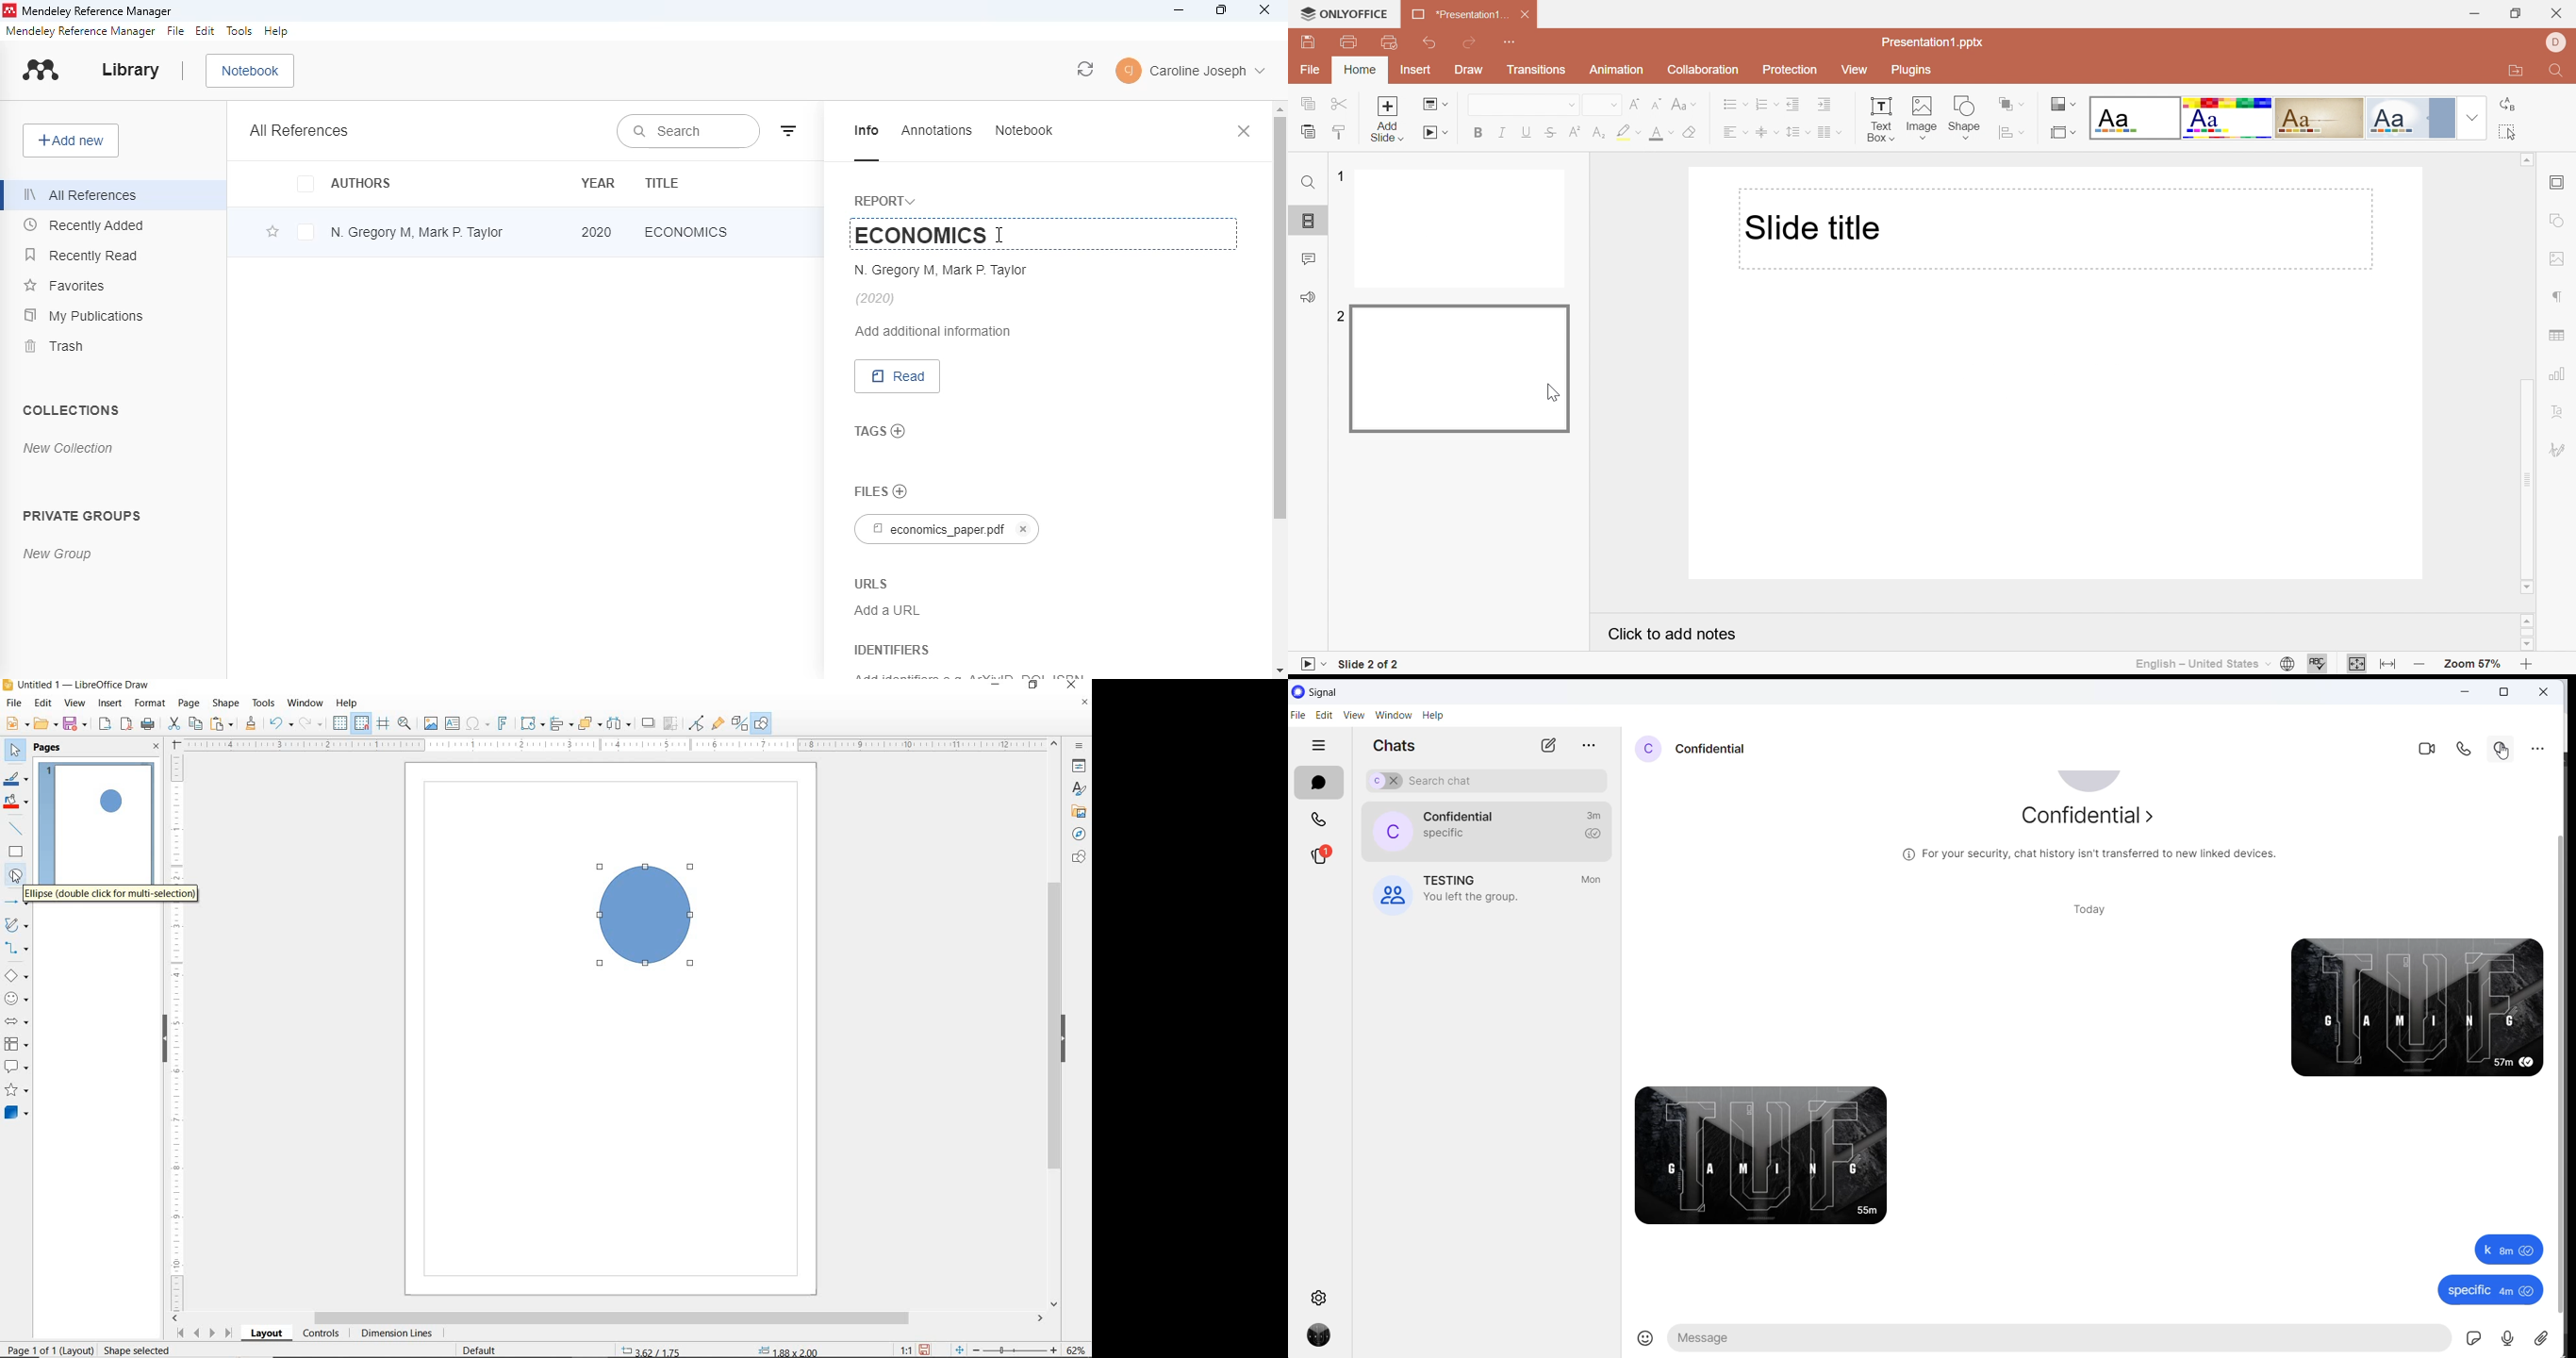 The image size is (2576, 1372). I want to click on SELECT AT LEAST 3 OBJECTS TO DISTRIBUTE, so click(620, 723).